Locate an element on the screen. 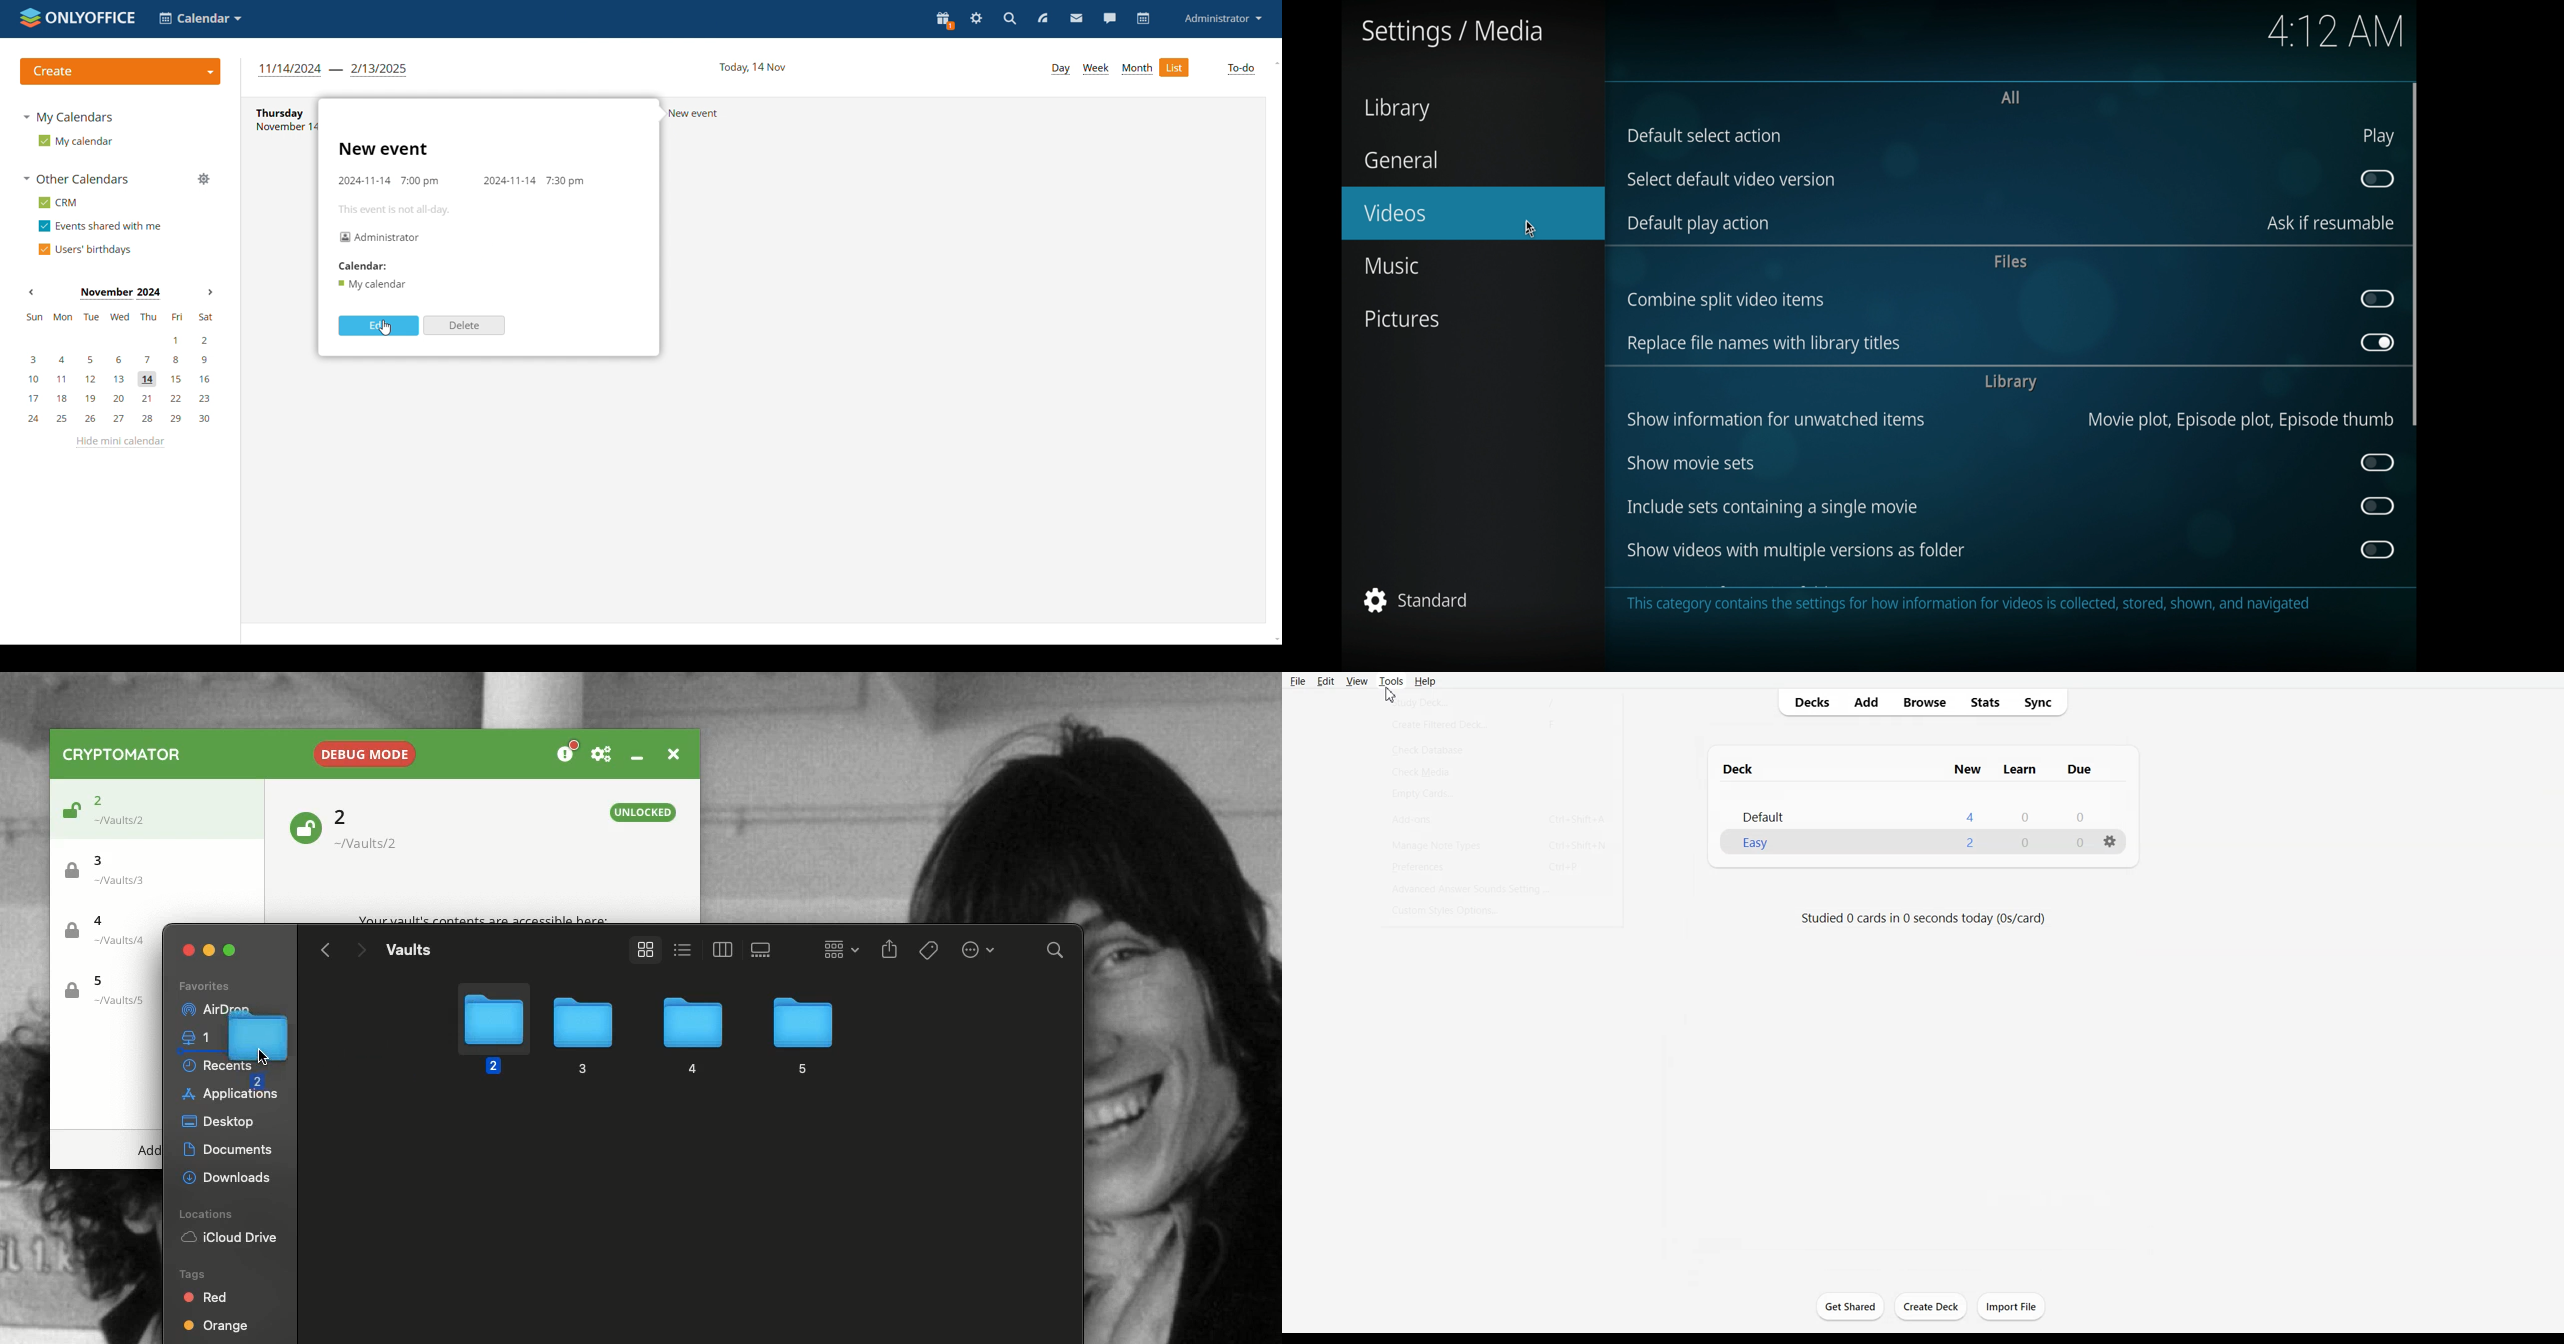  logo is located at coordinates (77, 19).